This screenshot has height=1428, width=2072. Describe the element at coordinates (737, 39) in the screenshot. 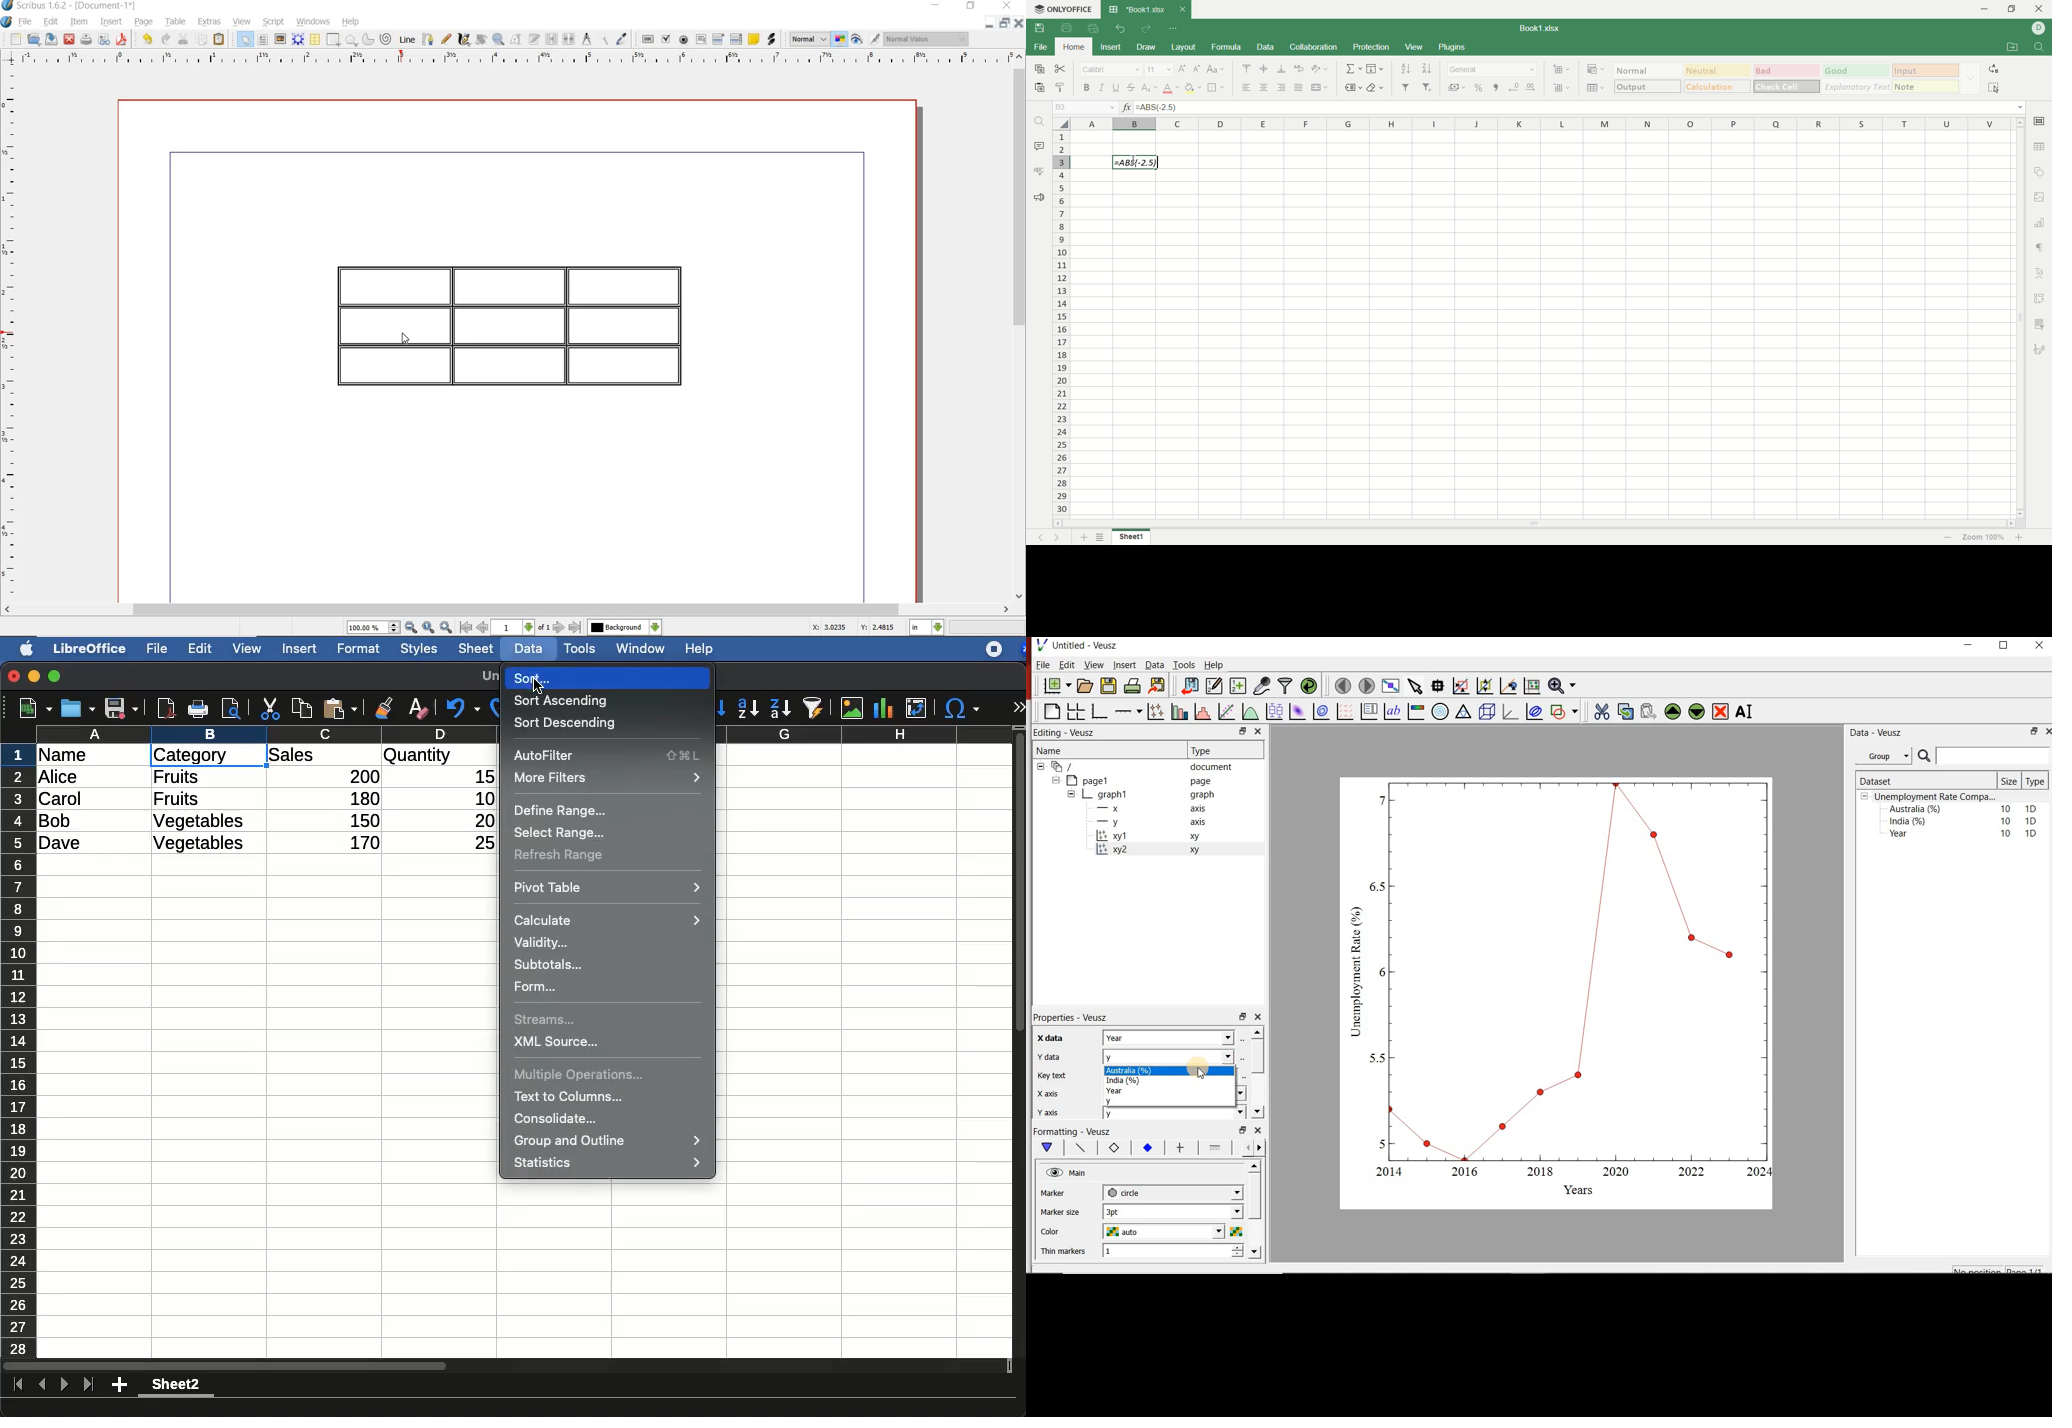

I see `pdf list box` at that location.